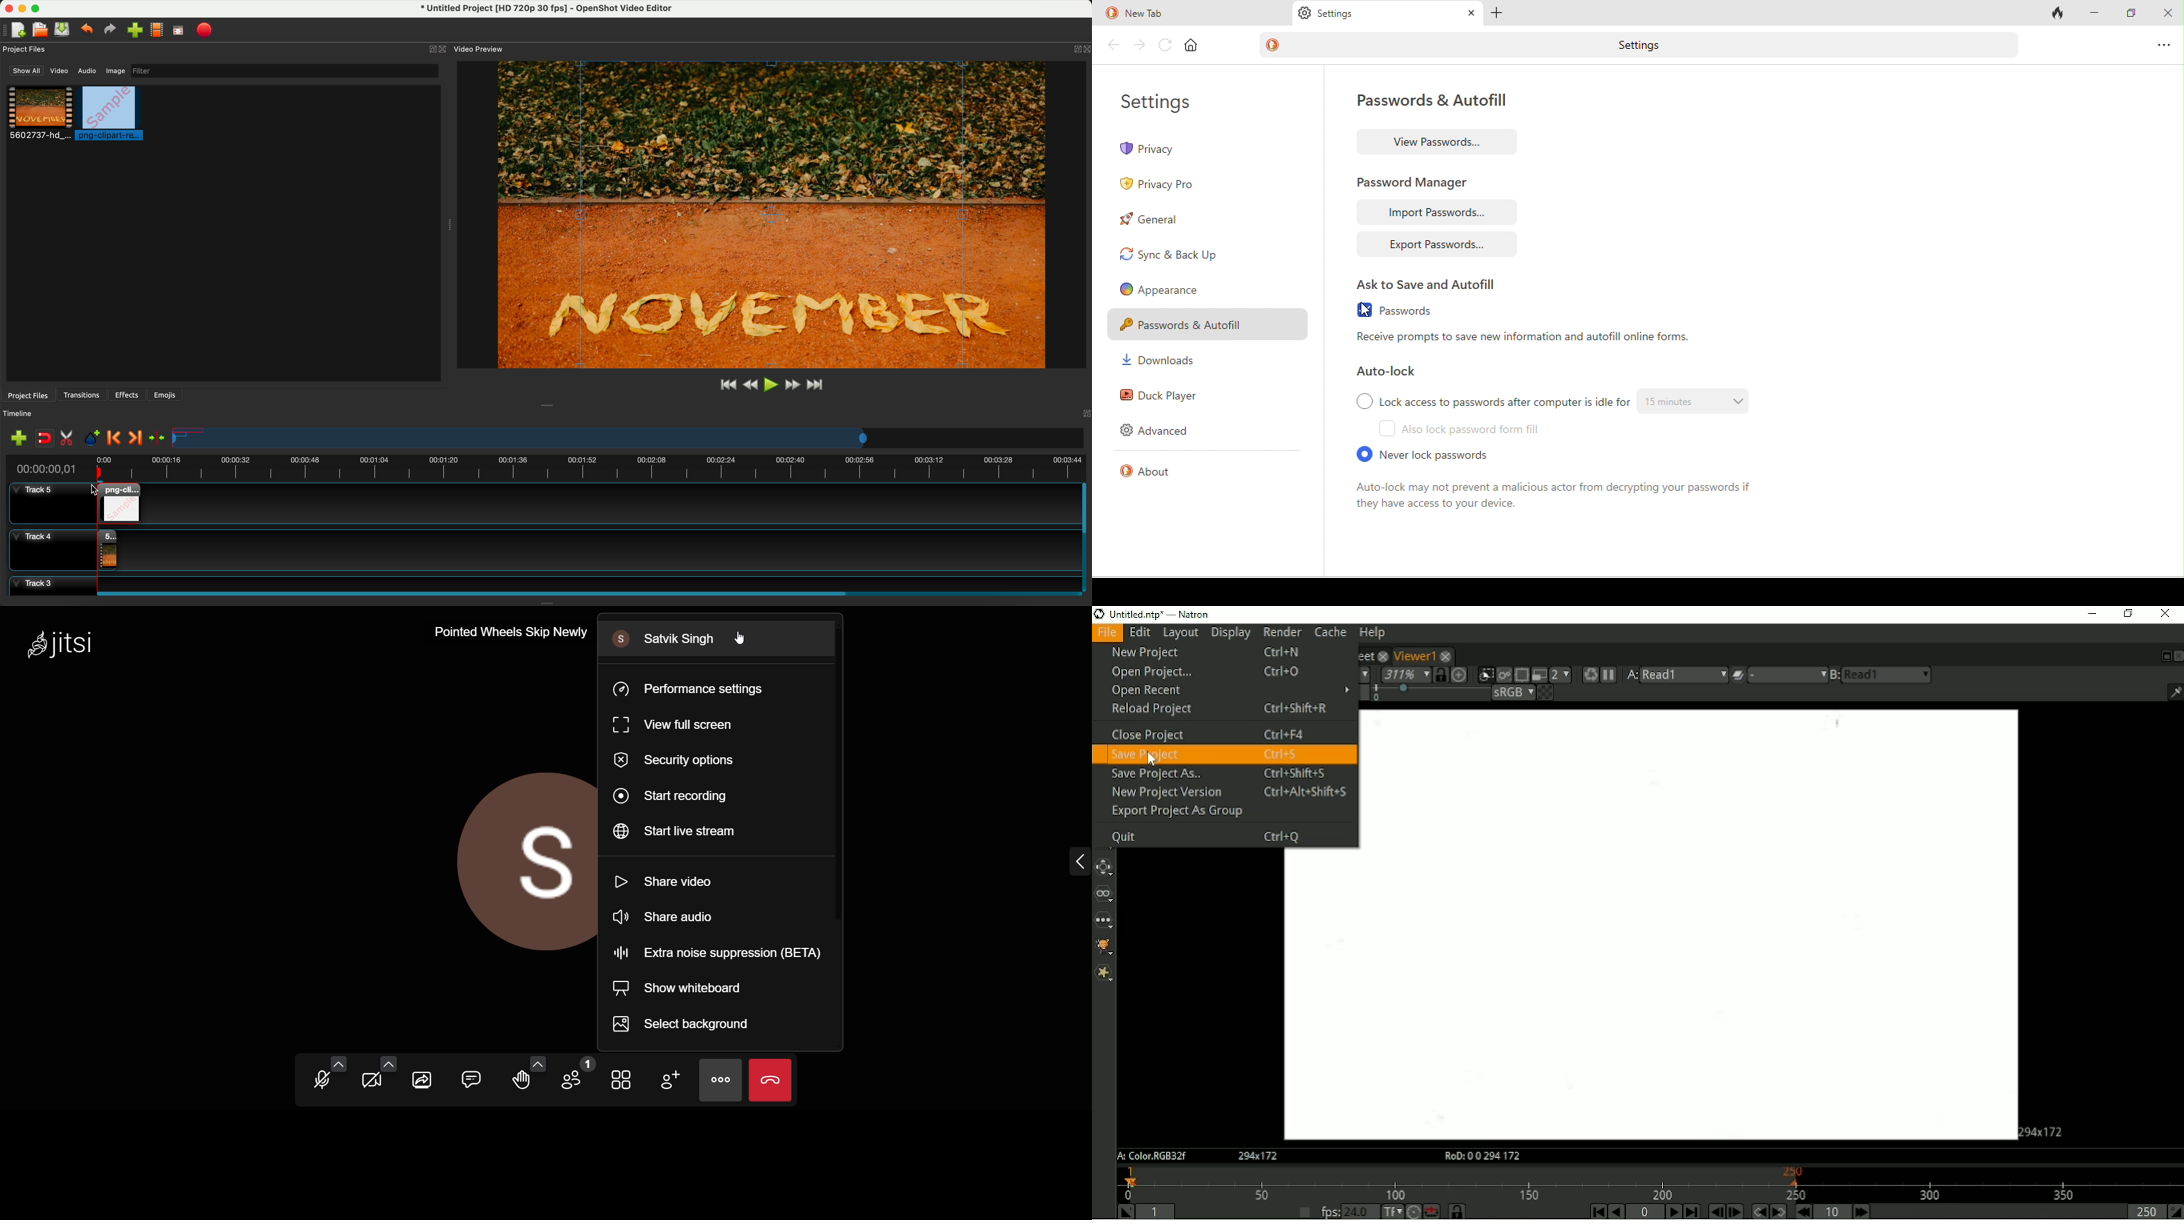  Describe the element at coordinates (1159, 478) in the screenshot. I see `about` at that location.